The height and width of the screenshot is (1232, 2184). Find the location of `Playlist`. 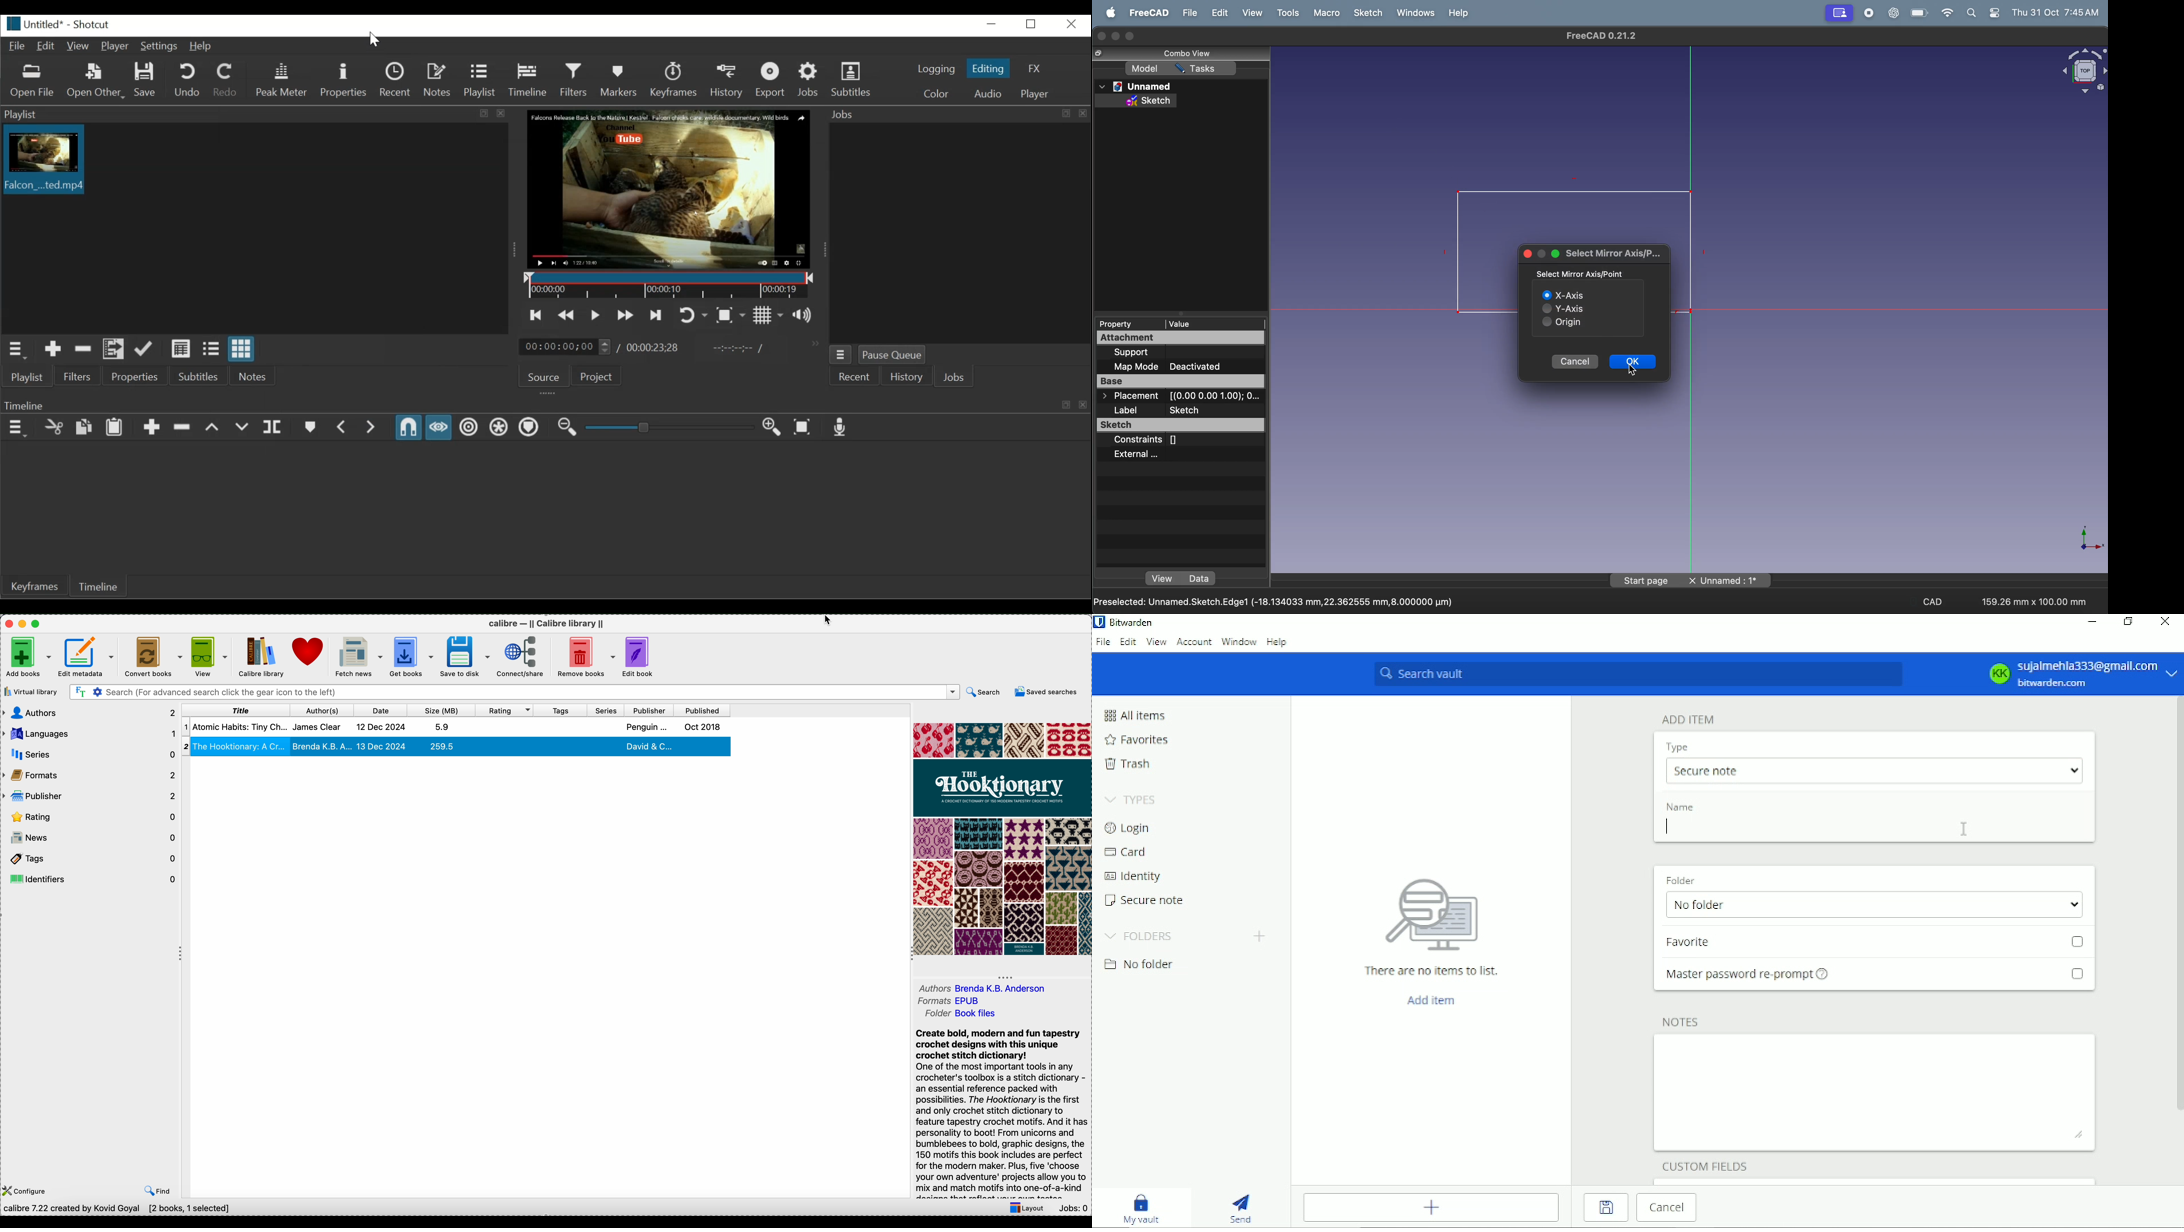

Playlist is located at coordinates (480, 81).